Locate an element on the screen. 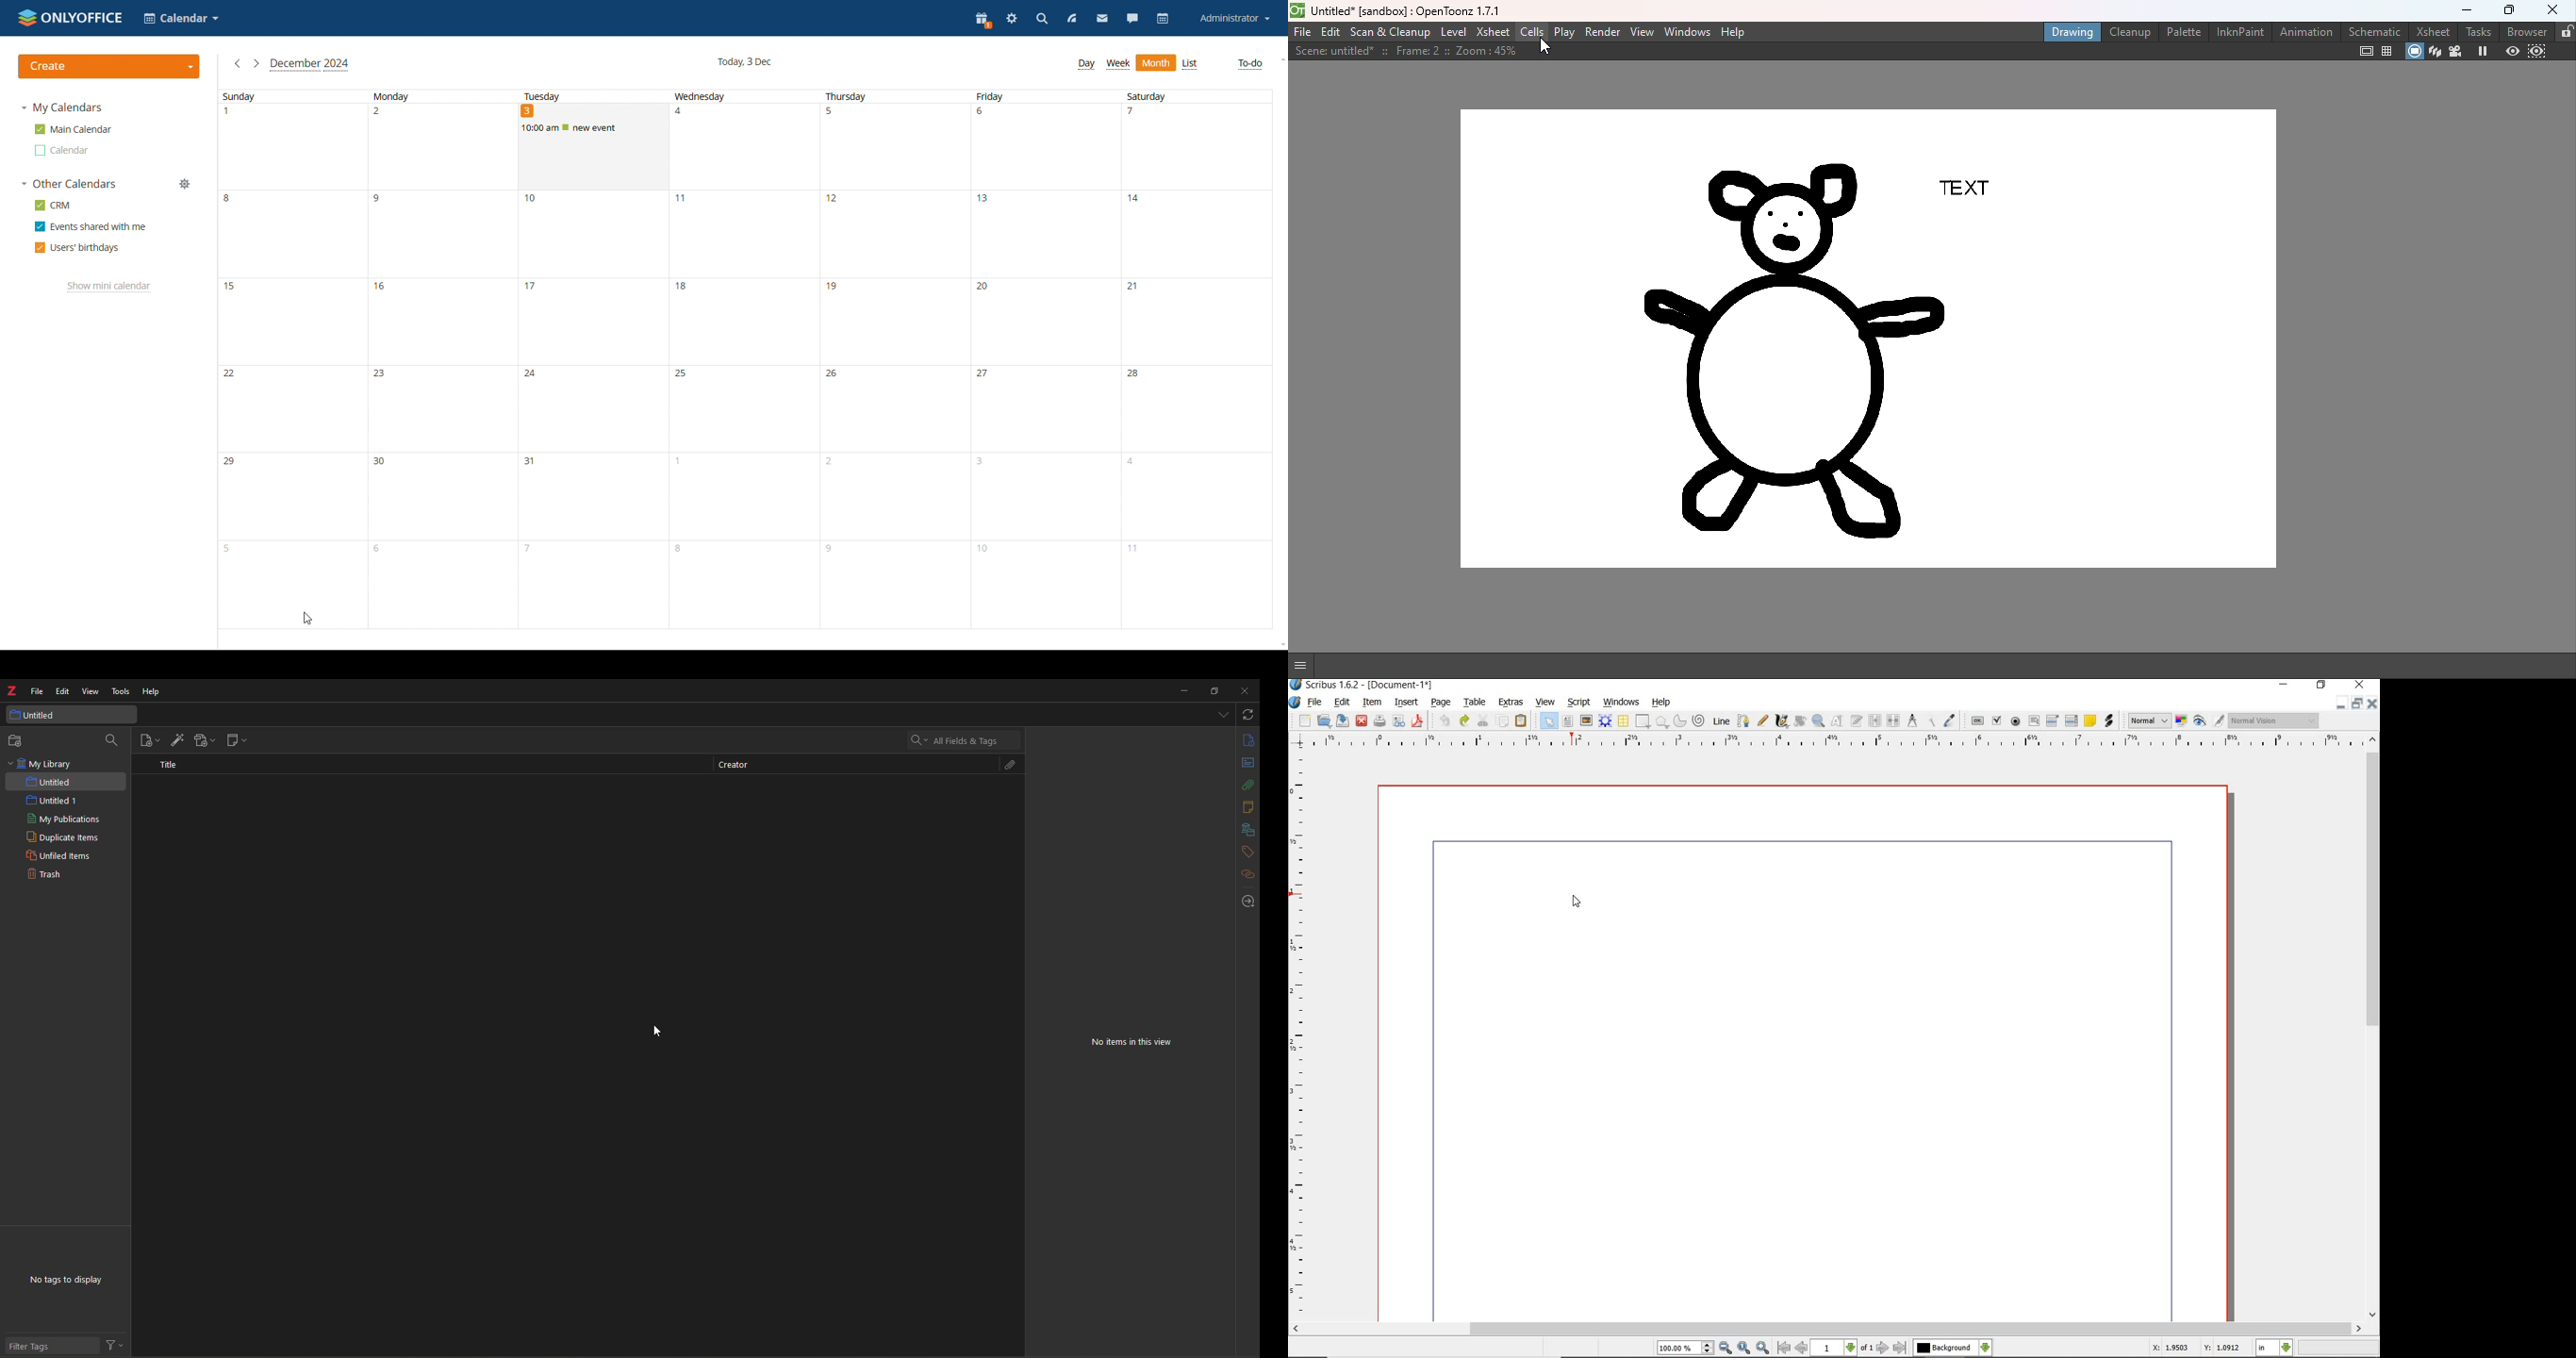 This screenshot has height=1372, width=2576. edit text with story editor is located at coordinates (1857, 720).